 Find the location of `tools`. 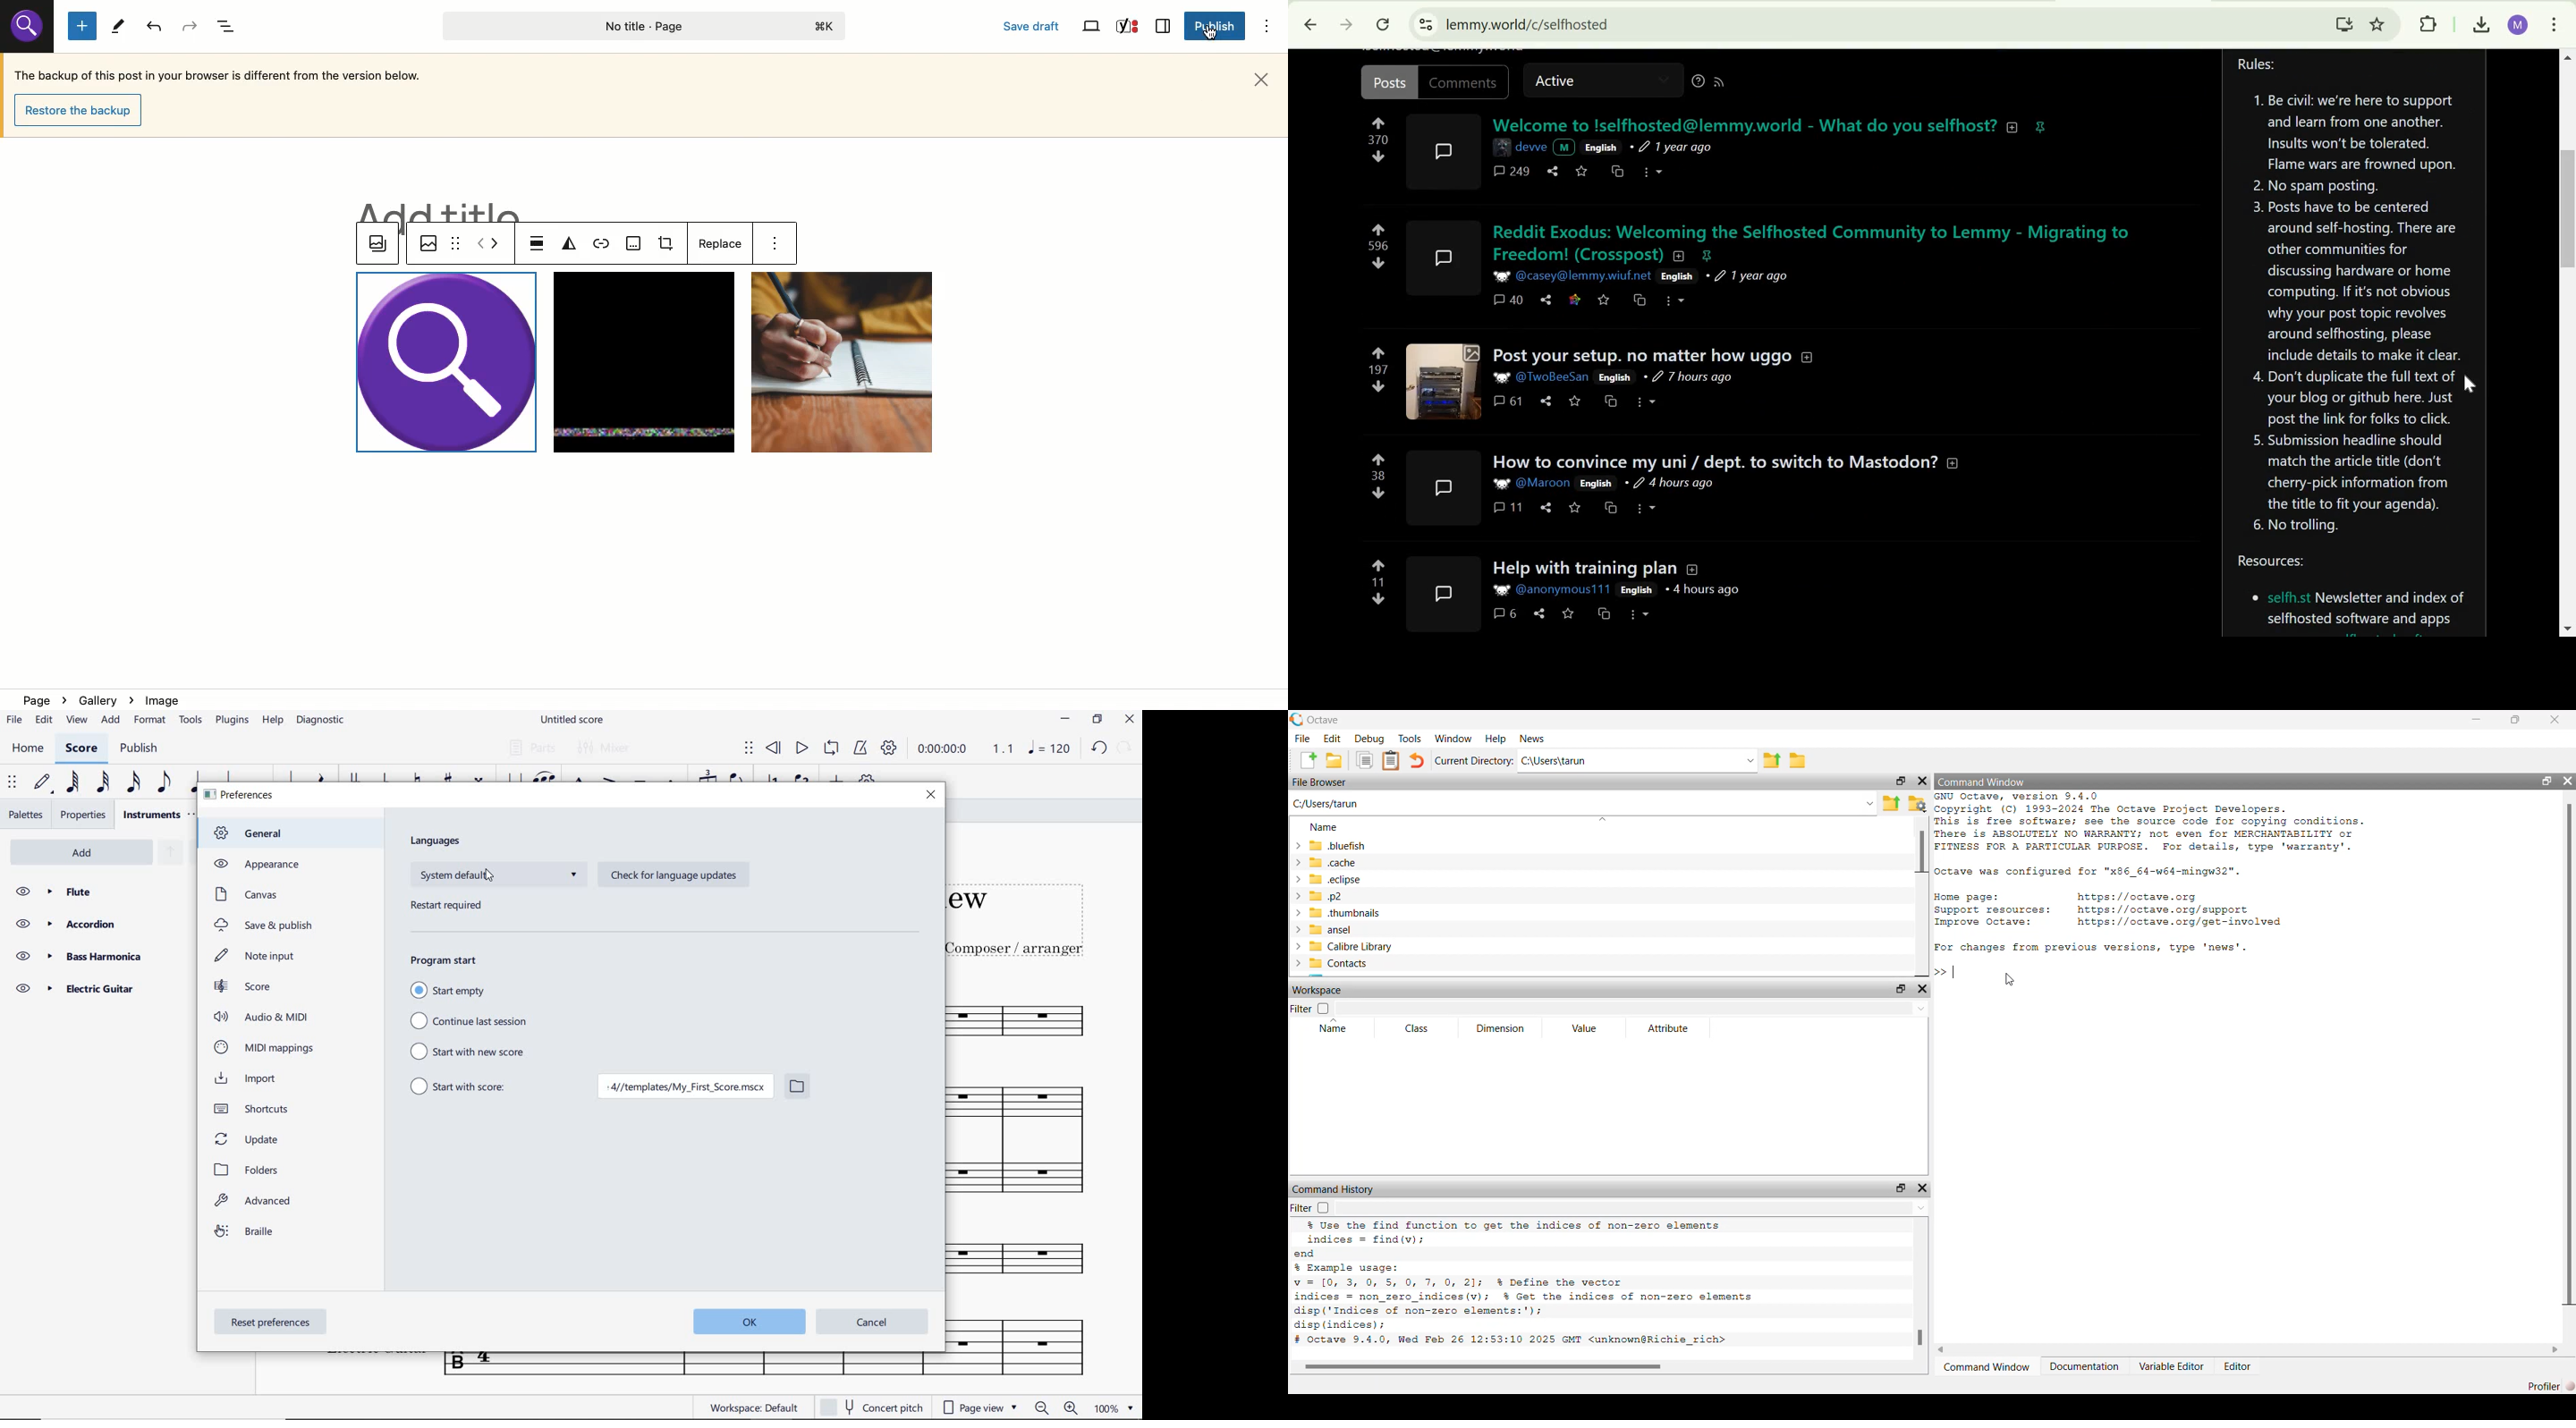

tools is located at coordinates (193, 723).